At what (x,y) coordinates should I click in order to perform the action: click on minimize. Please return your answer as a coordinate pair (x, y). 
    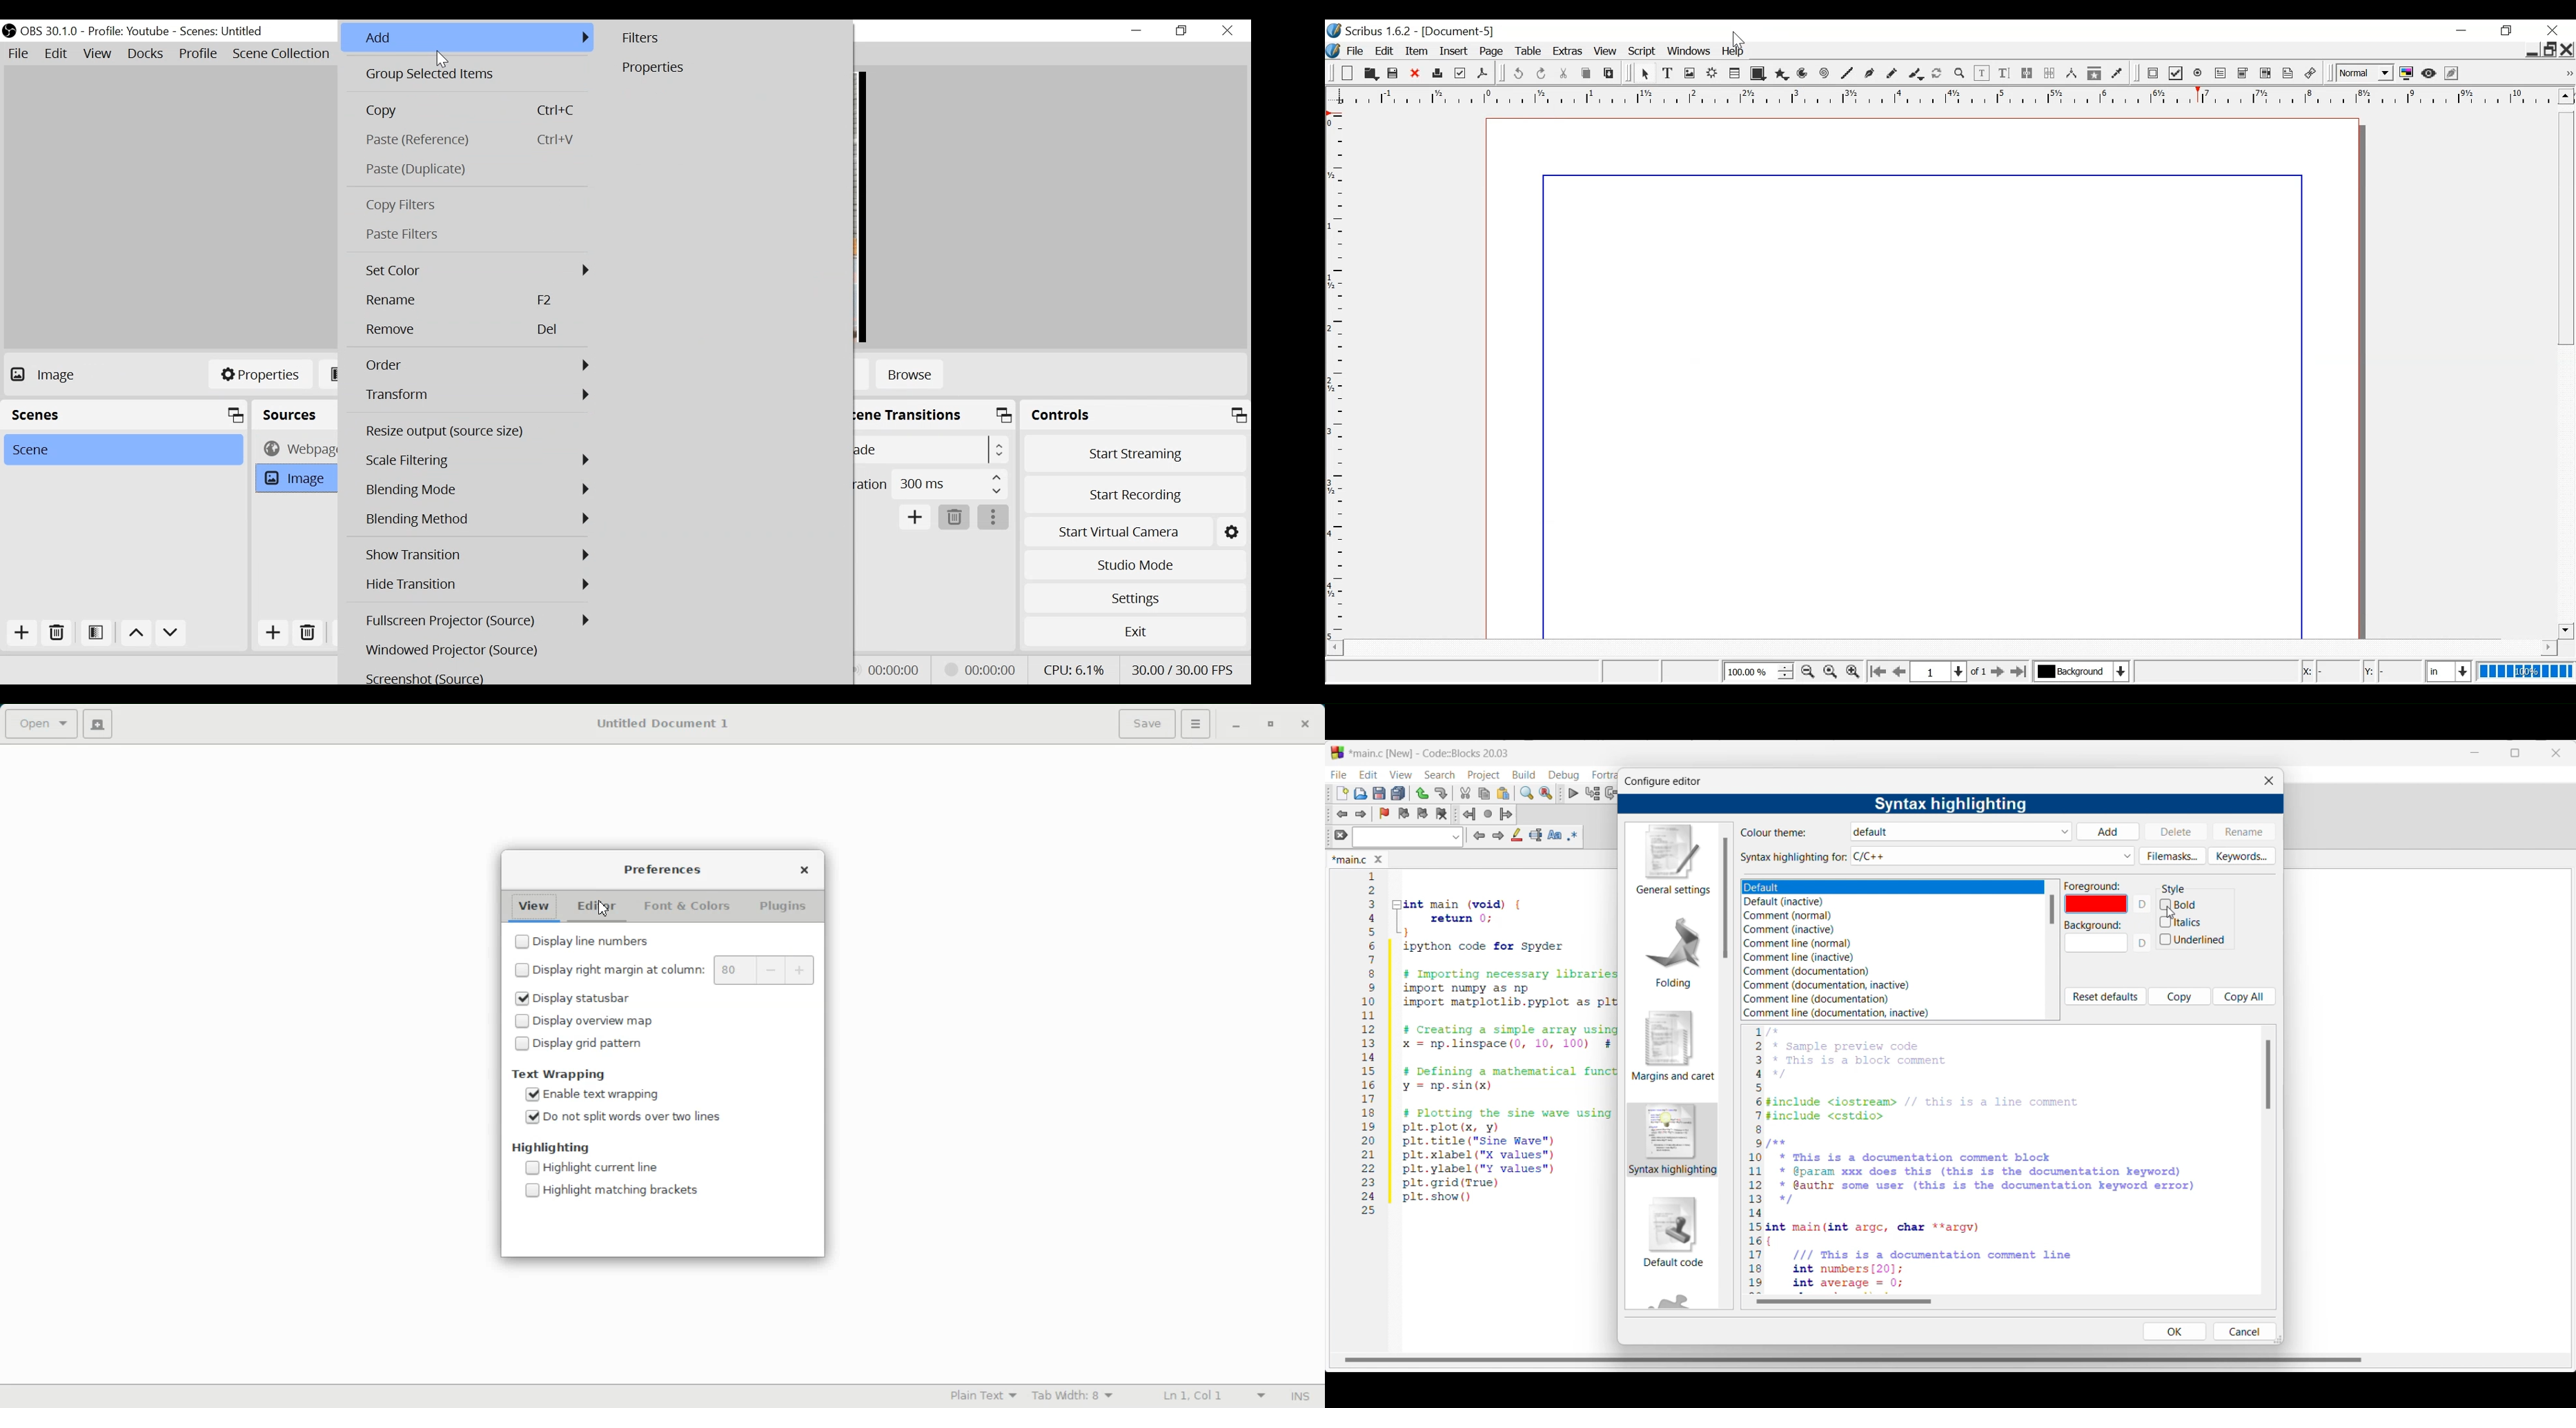
    Looking at the image, I should click on (2461, 31).